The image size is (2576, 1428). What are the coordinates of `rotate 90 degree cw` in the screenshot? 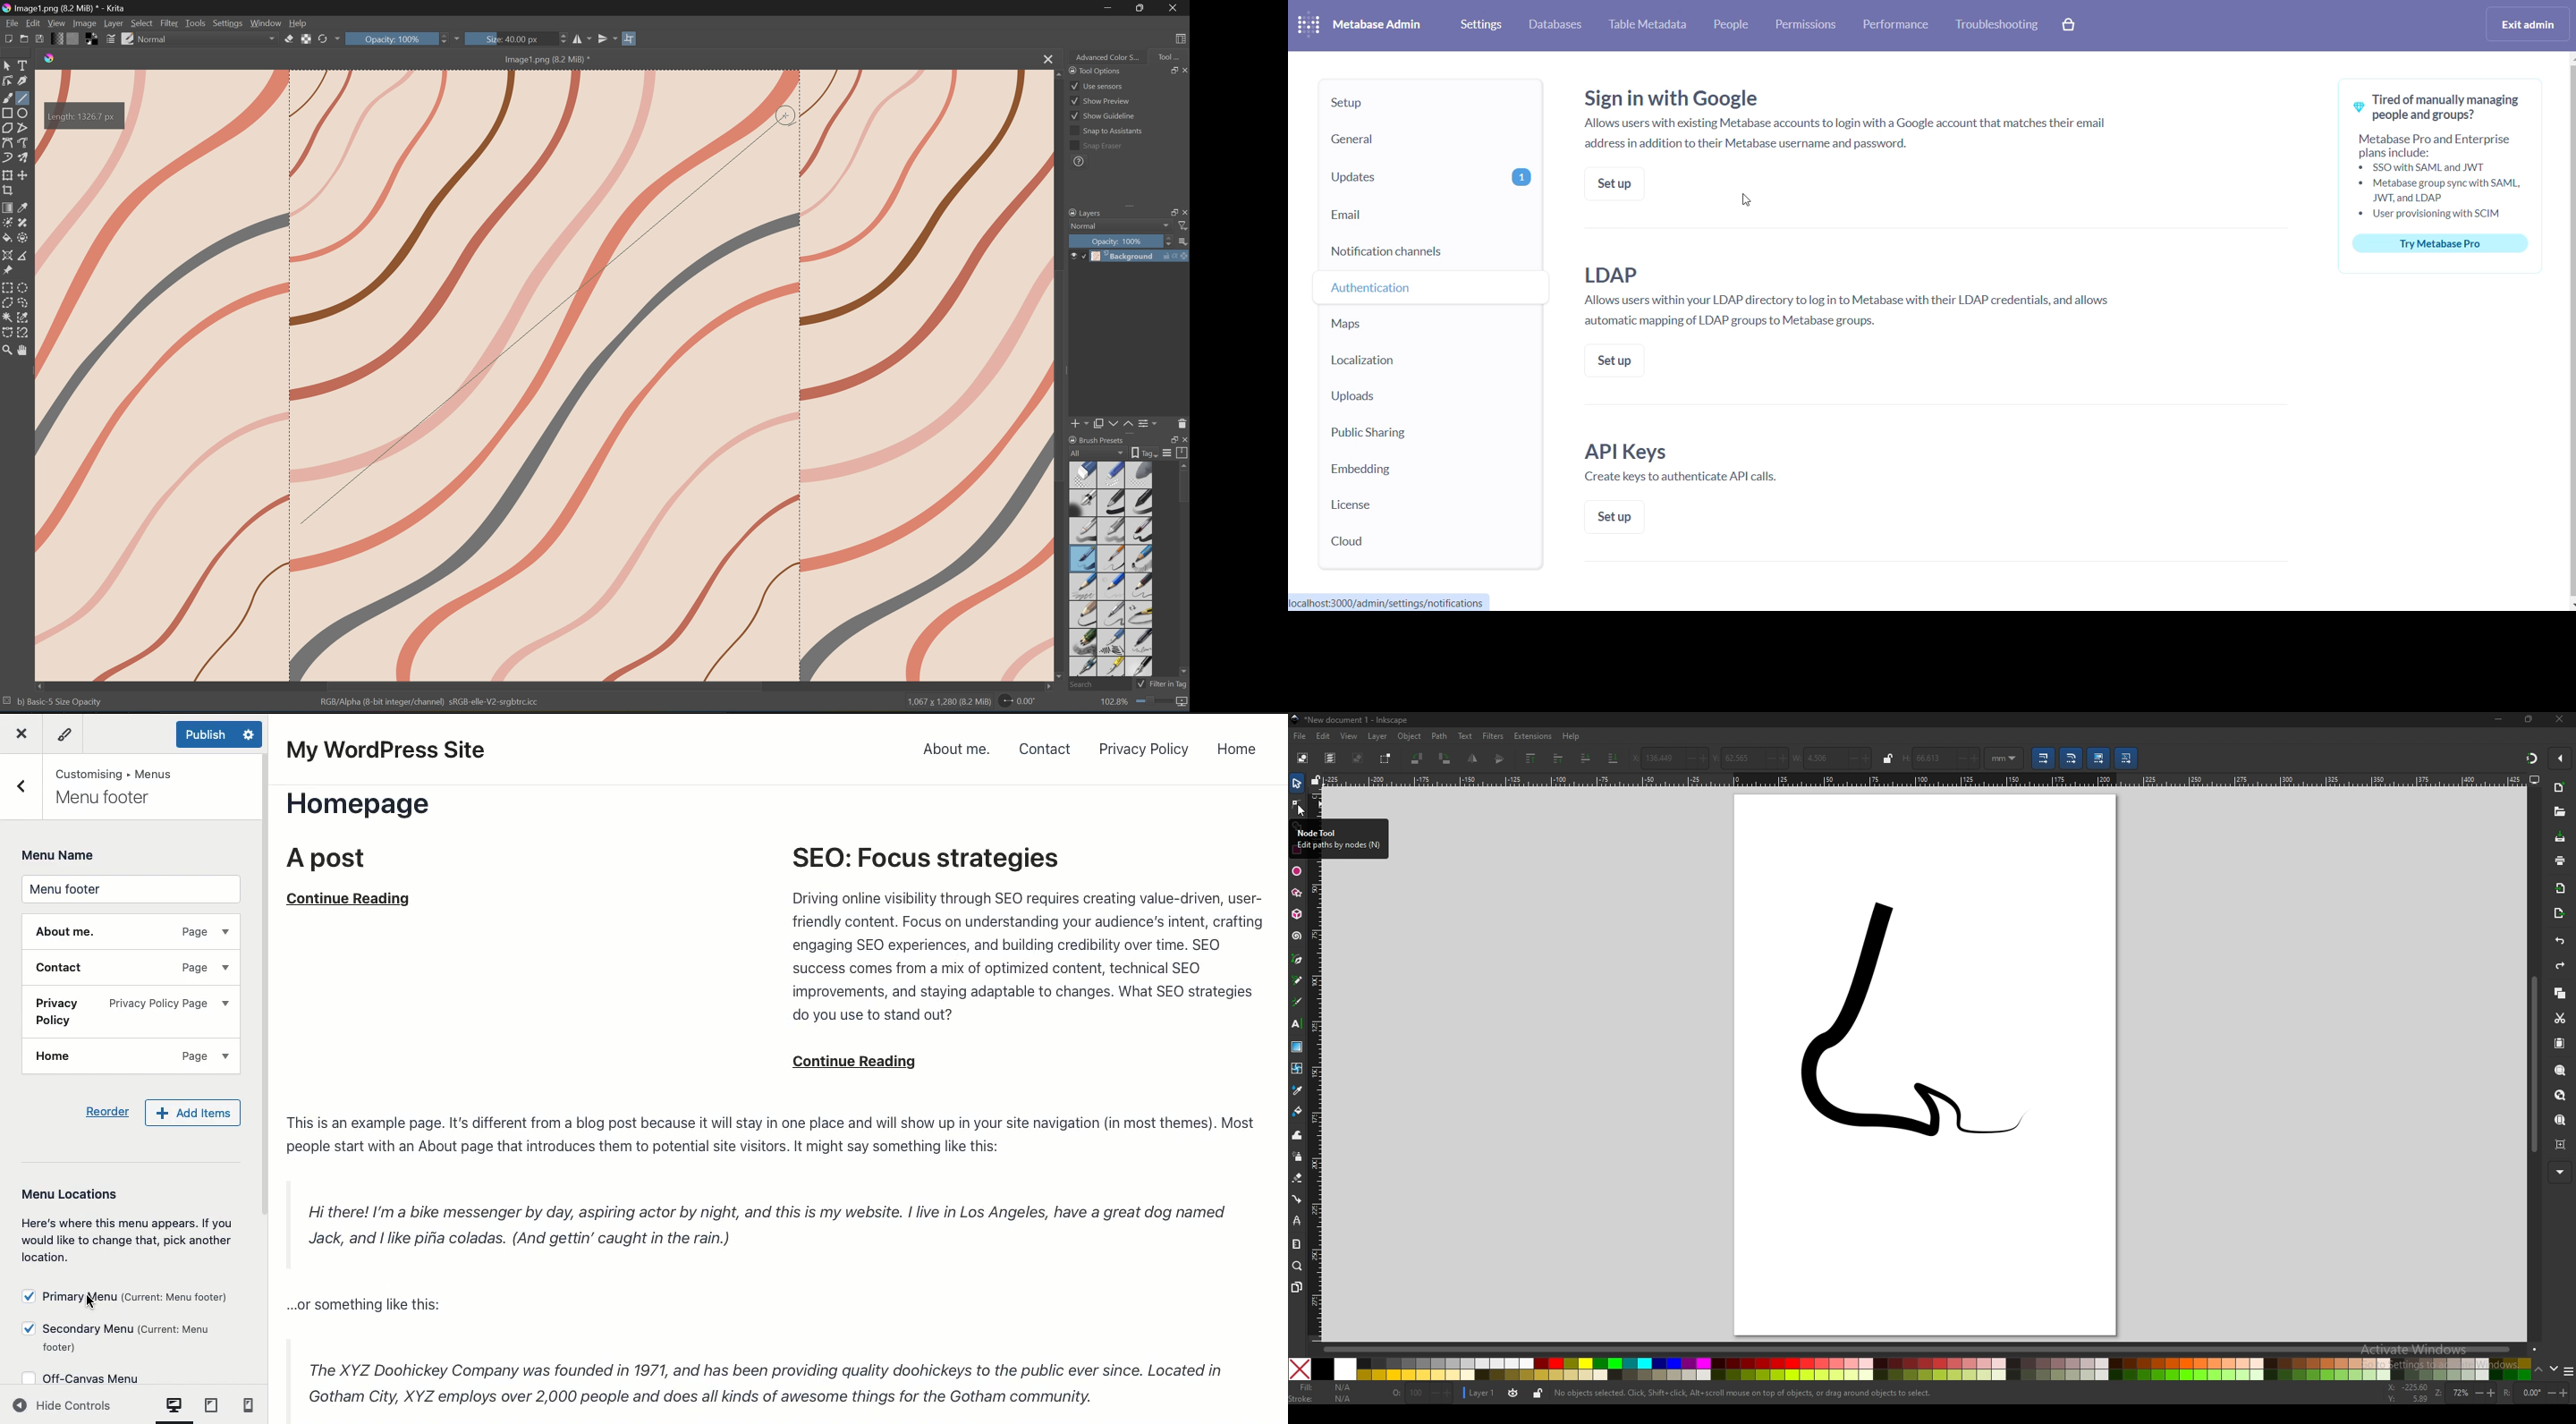 It's located at (1446, 758).